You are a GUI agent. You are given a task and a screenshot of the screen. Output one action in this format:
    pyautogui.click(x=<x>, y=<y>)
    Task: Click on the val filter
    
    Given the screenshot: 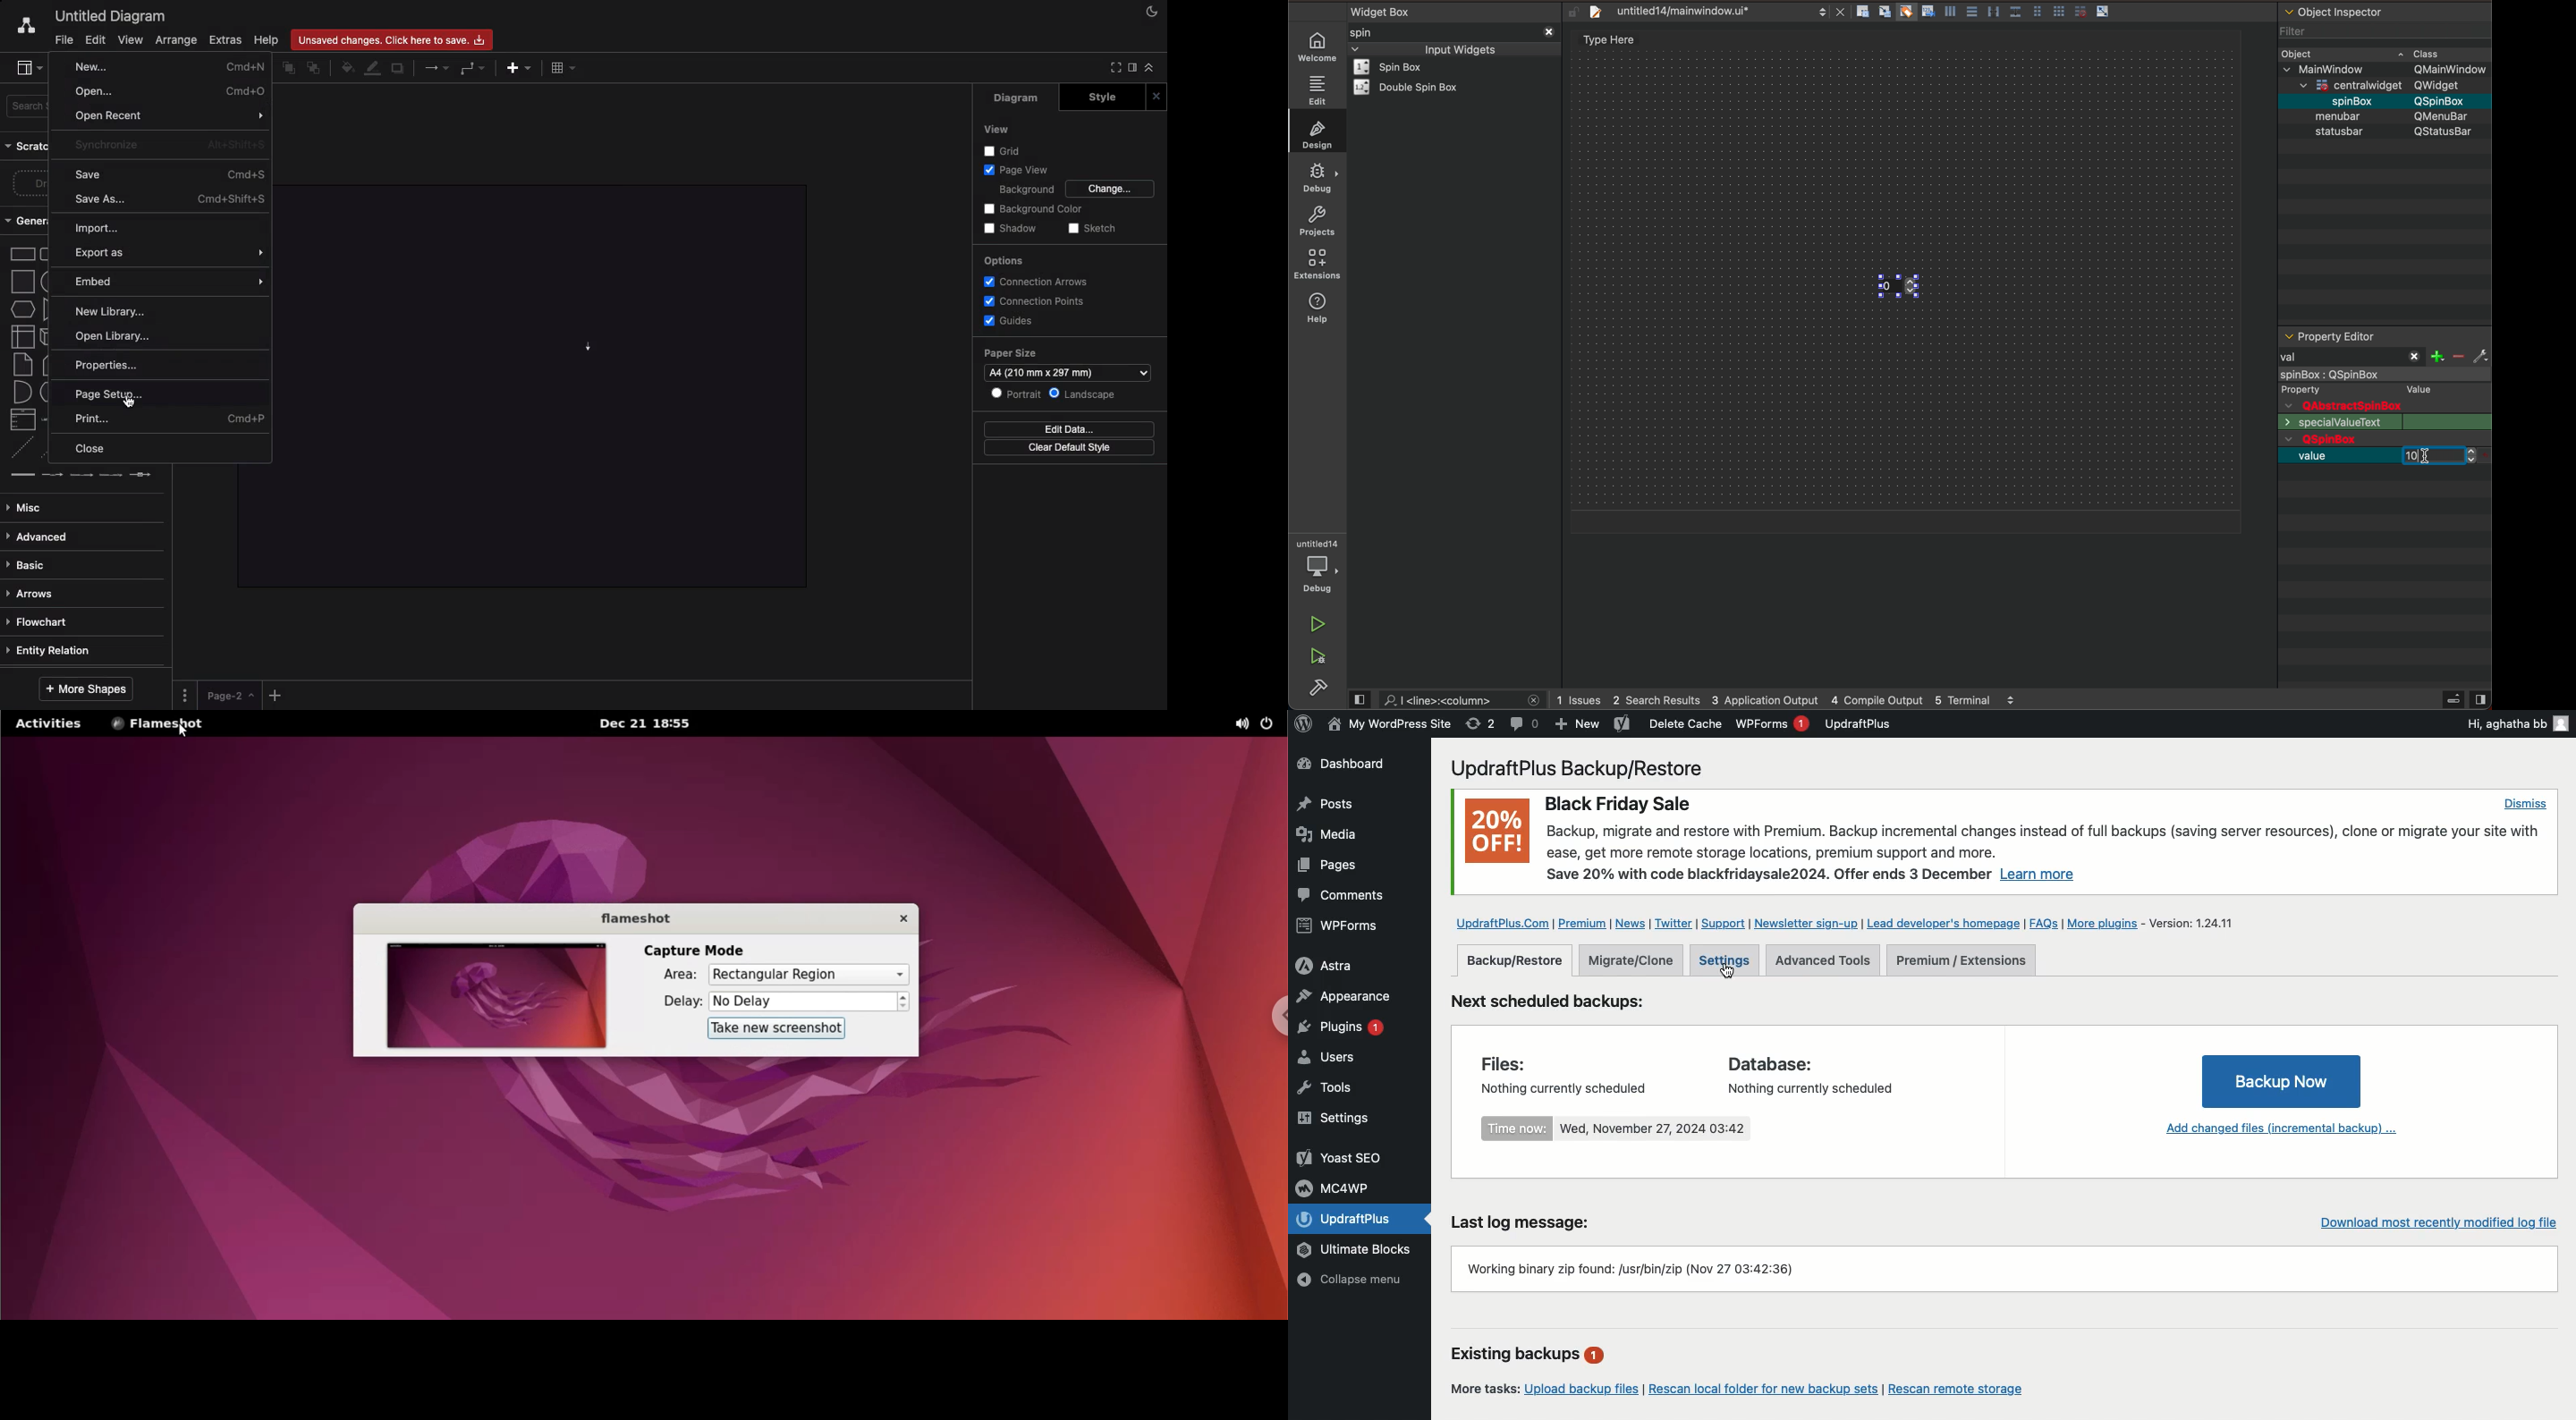 What is the action you would take?
    pyautogui.click(x=2381, y=358)
    